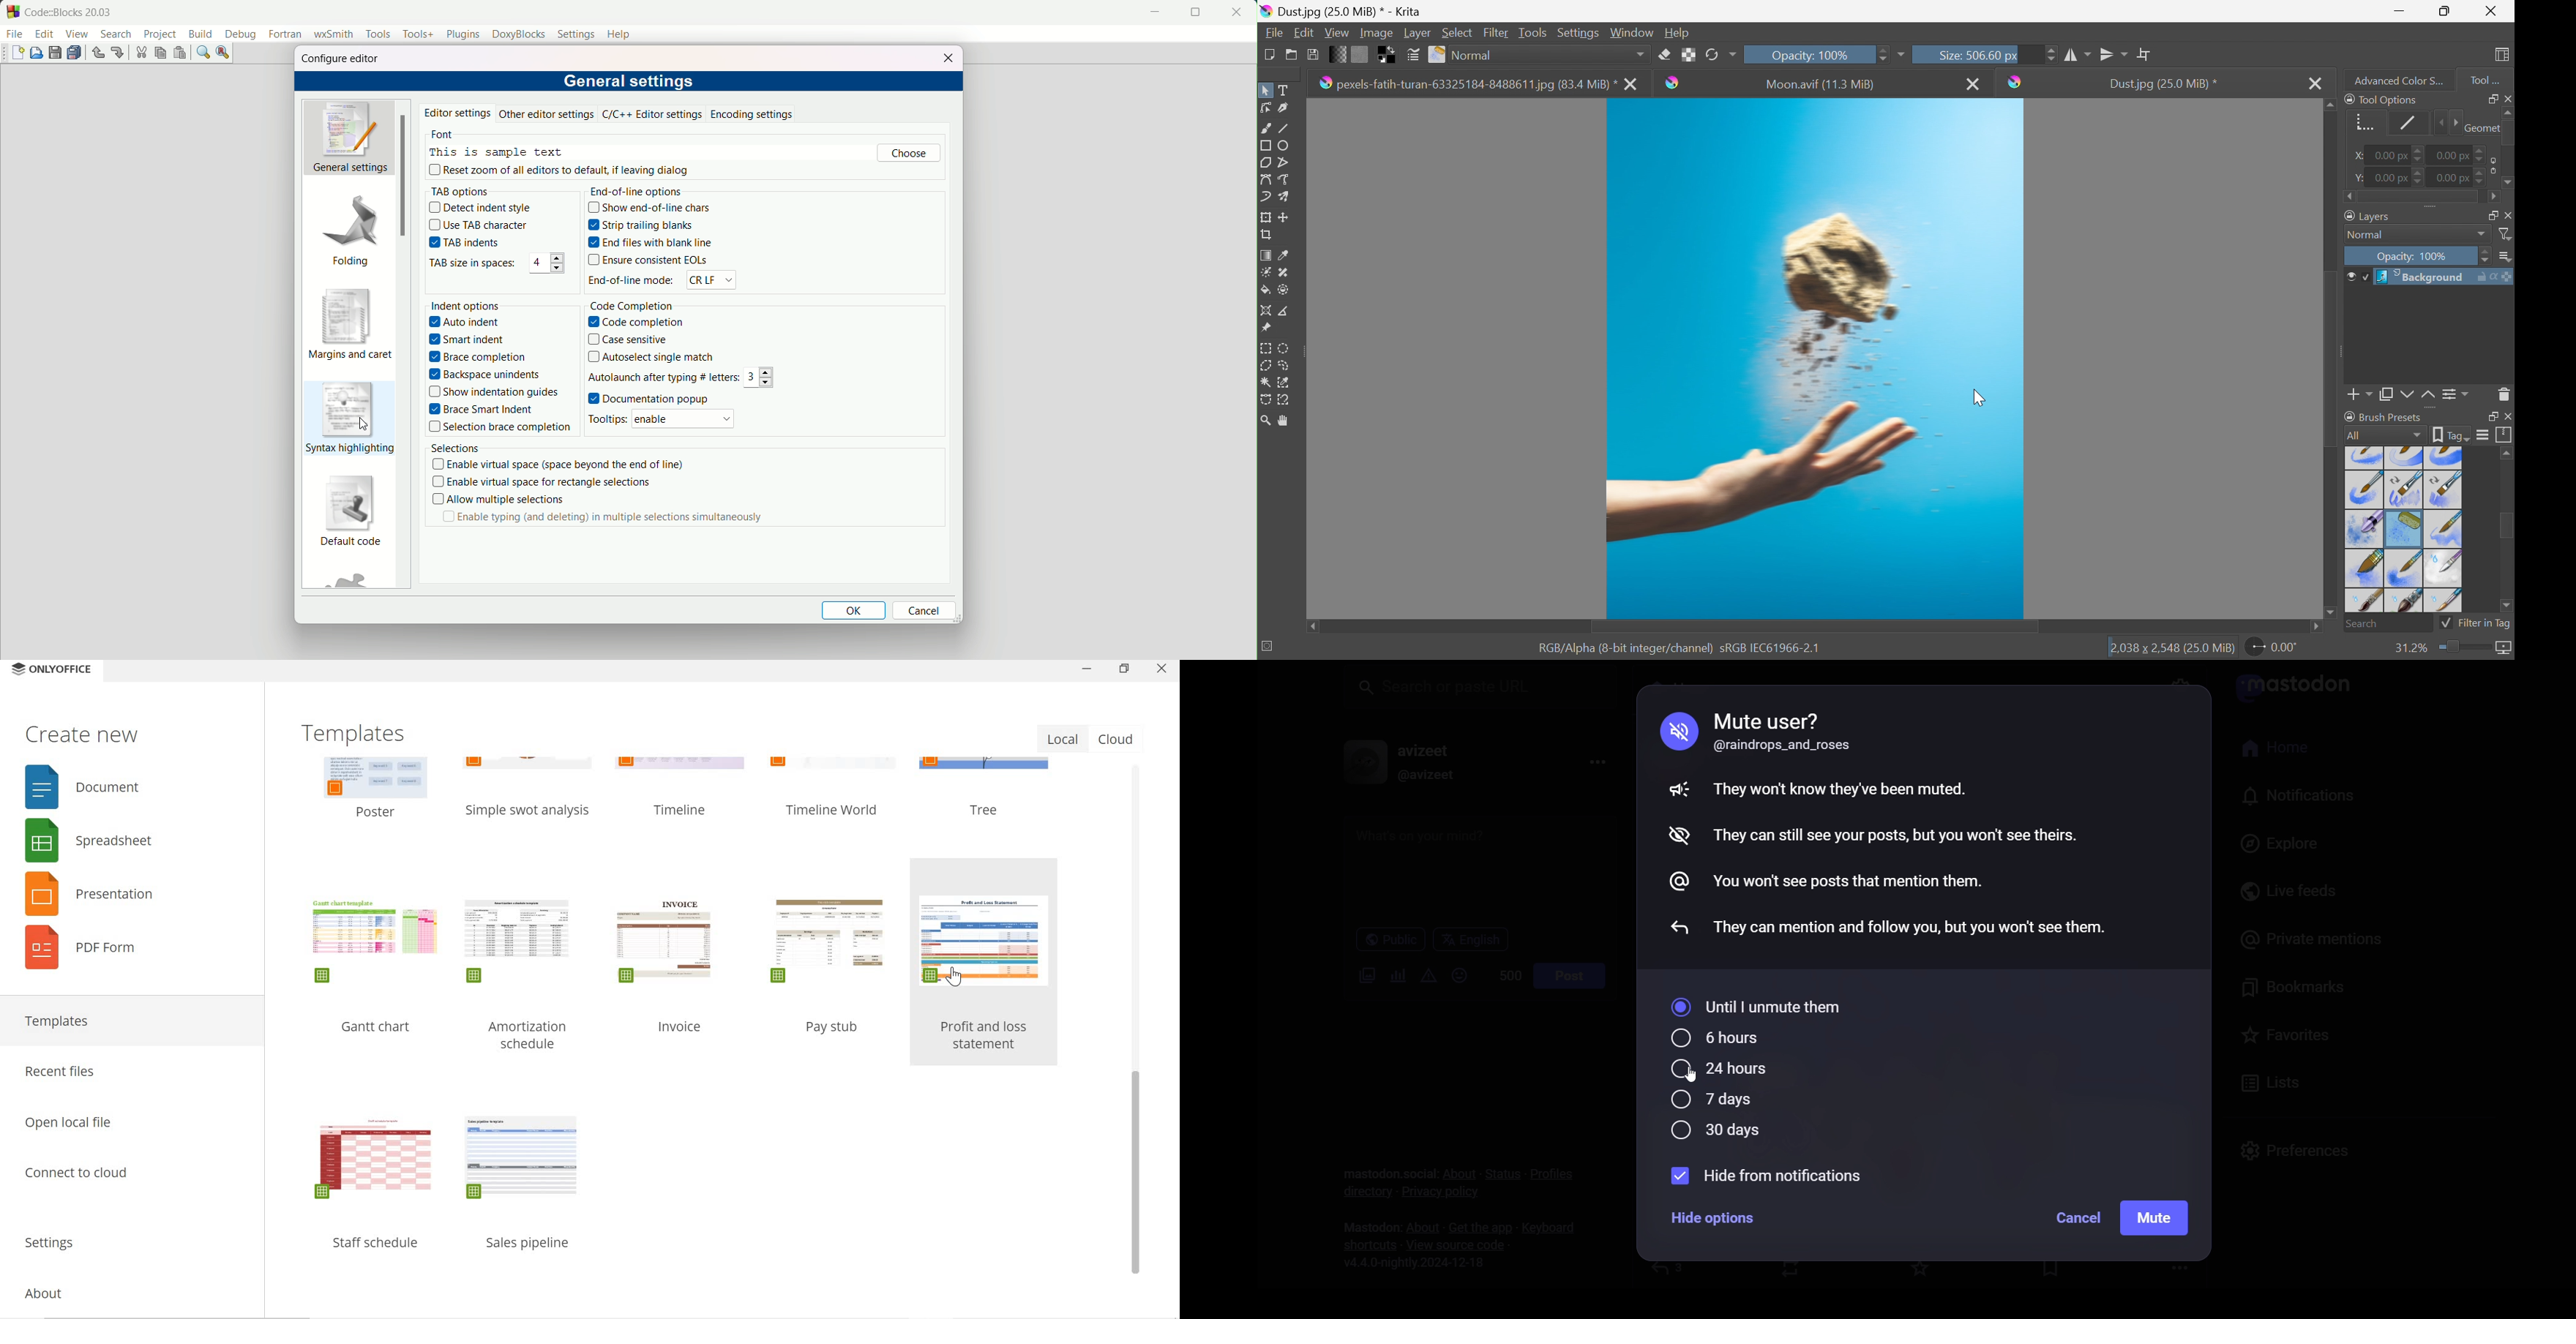 The image size is (2576, 1344). What do you see at coordinates (1467, 84) in the screenshot?
I see `pexels-fatih-turan-6332518` at bounding box center [1467, 84].